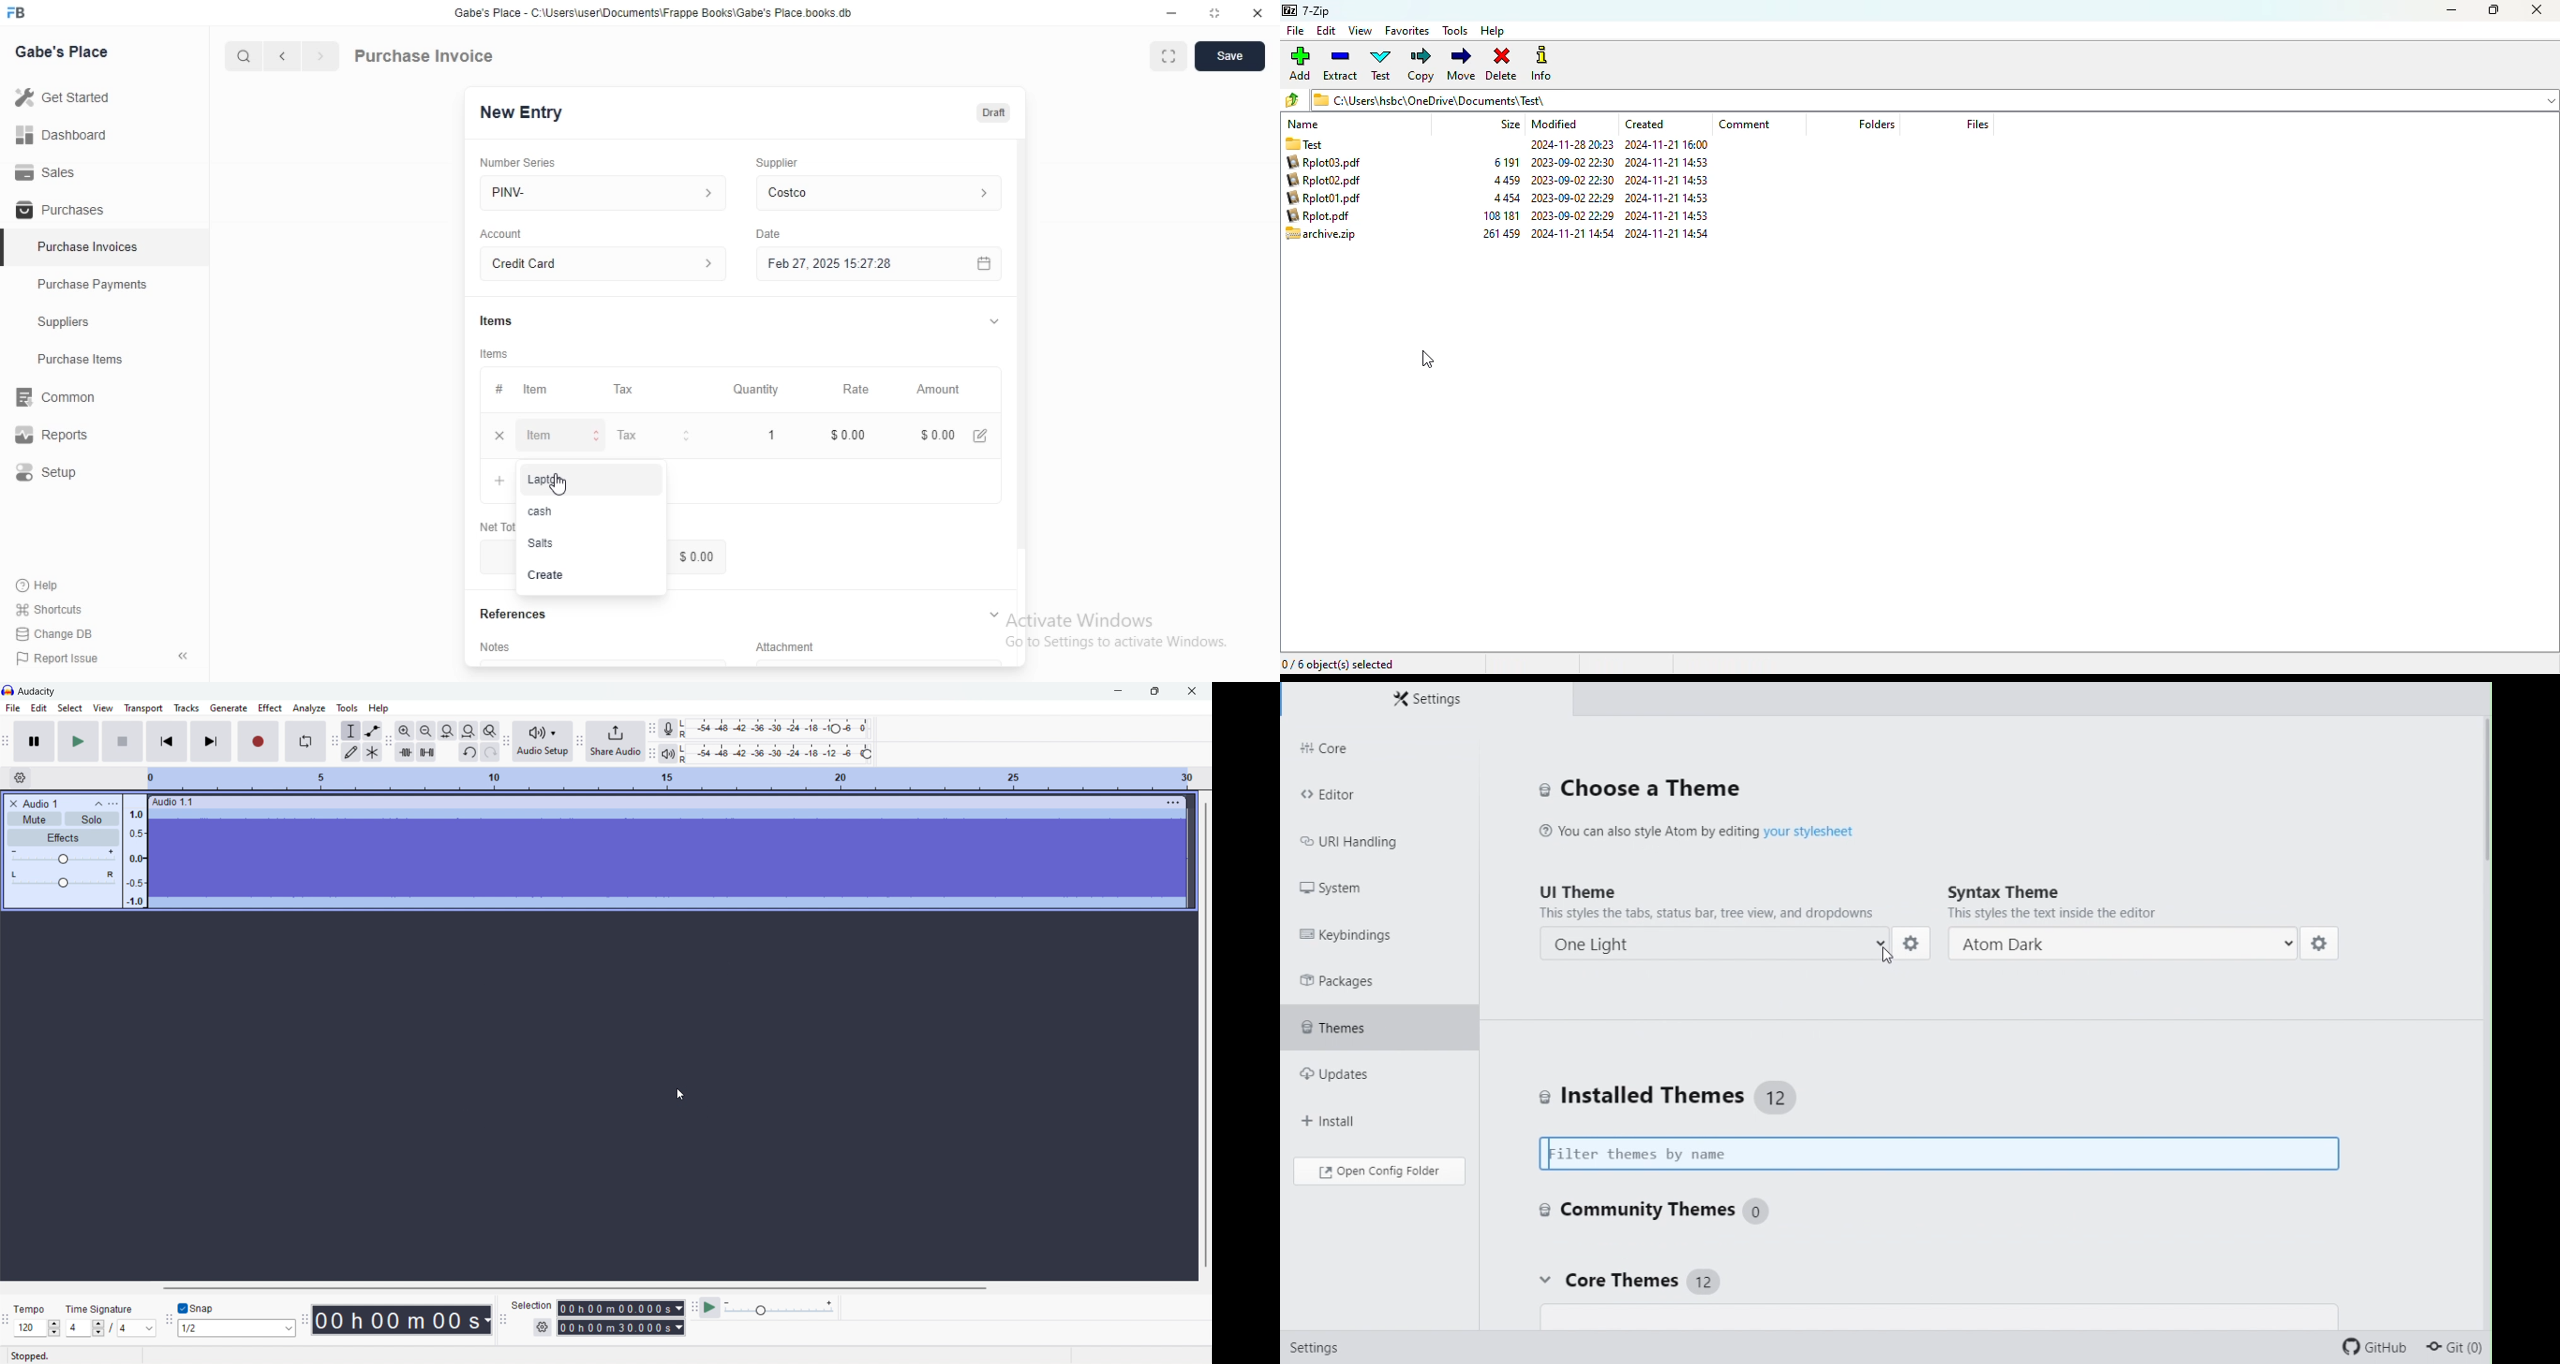 The width and height of the screenshot is (2576, 1372). What do you see at coordinates (2493, 10) in the screenshot?
I see `maximize` at bounding box center [2493, 10].